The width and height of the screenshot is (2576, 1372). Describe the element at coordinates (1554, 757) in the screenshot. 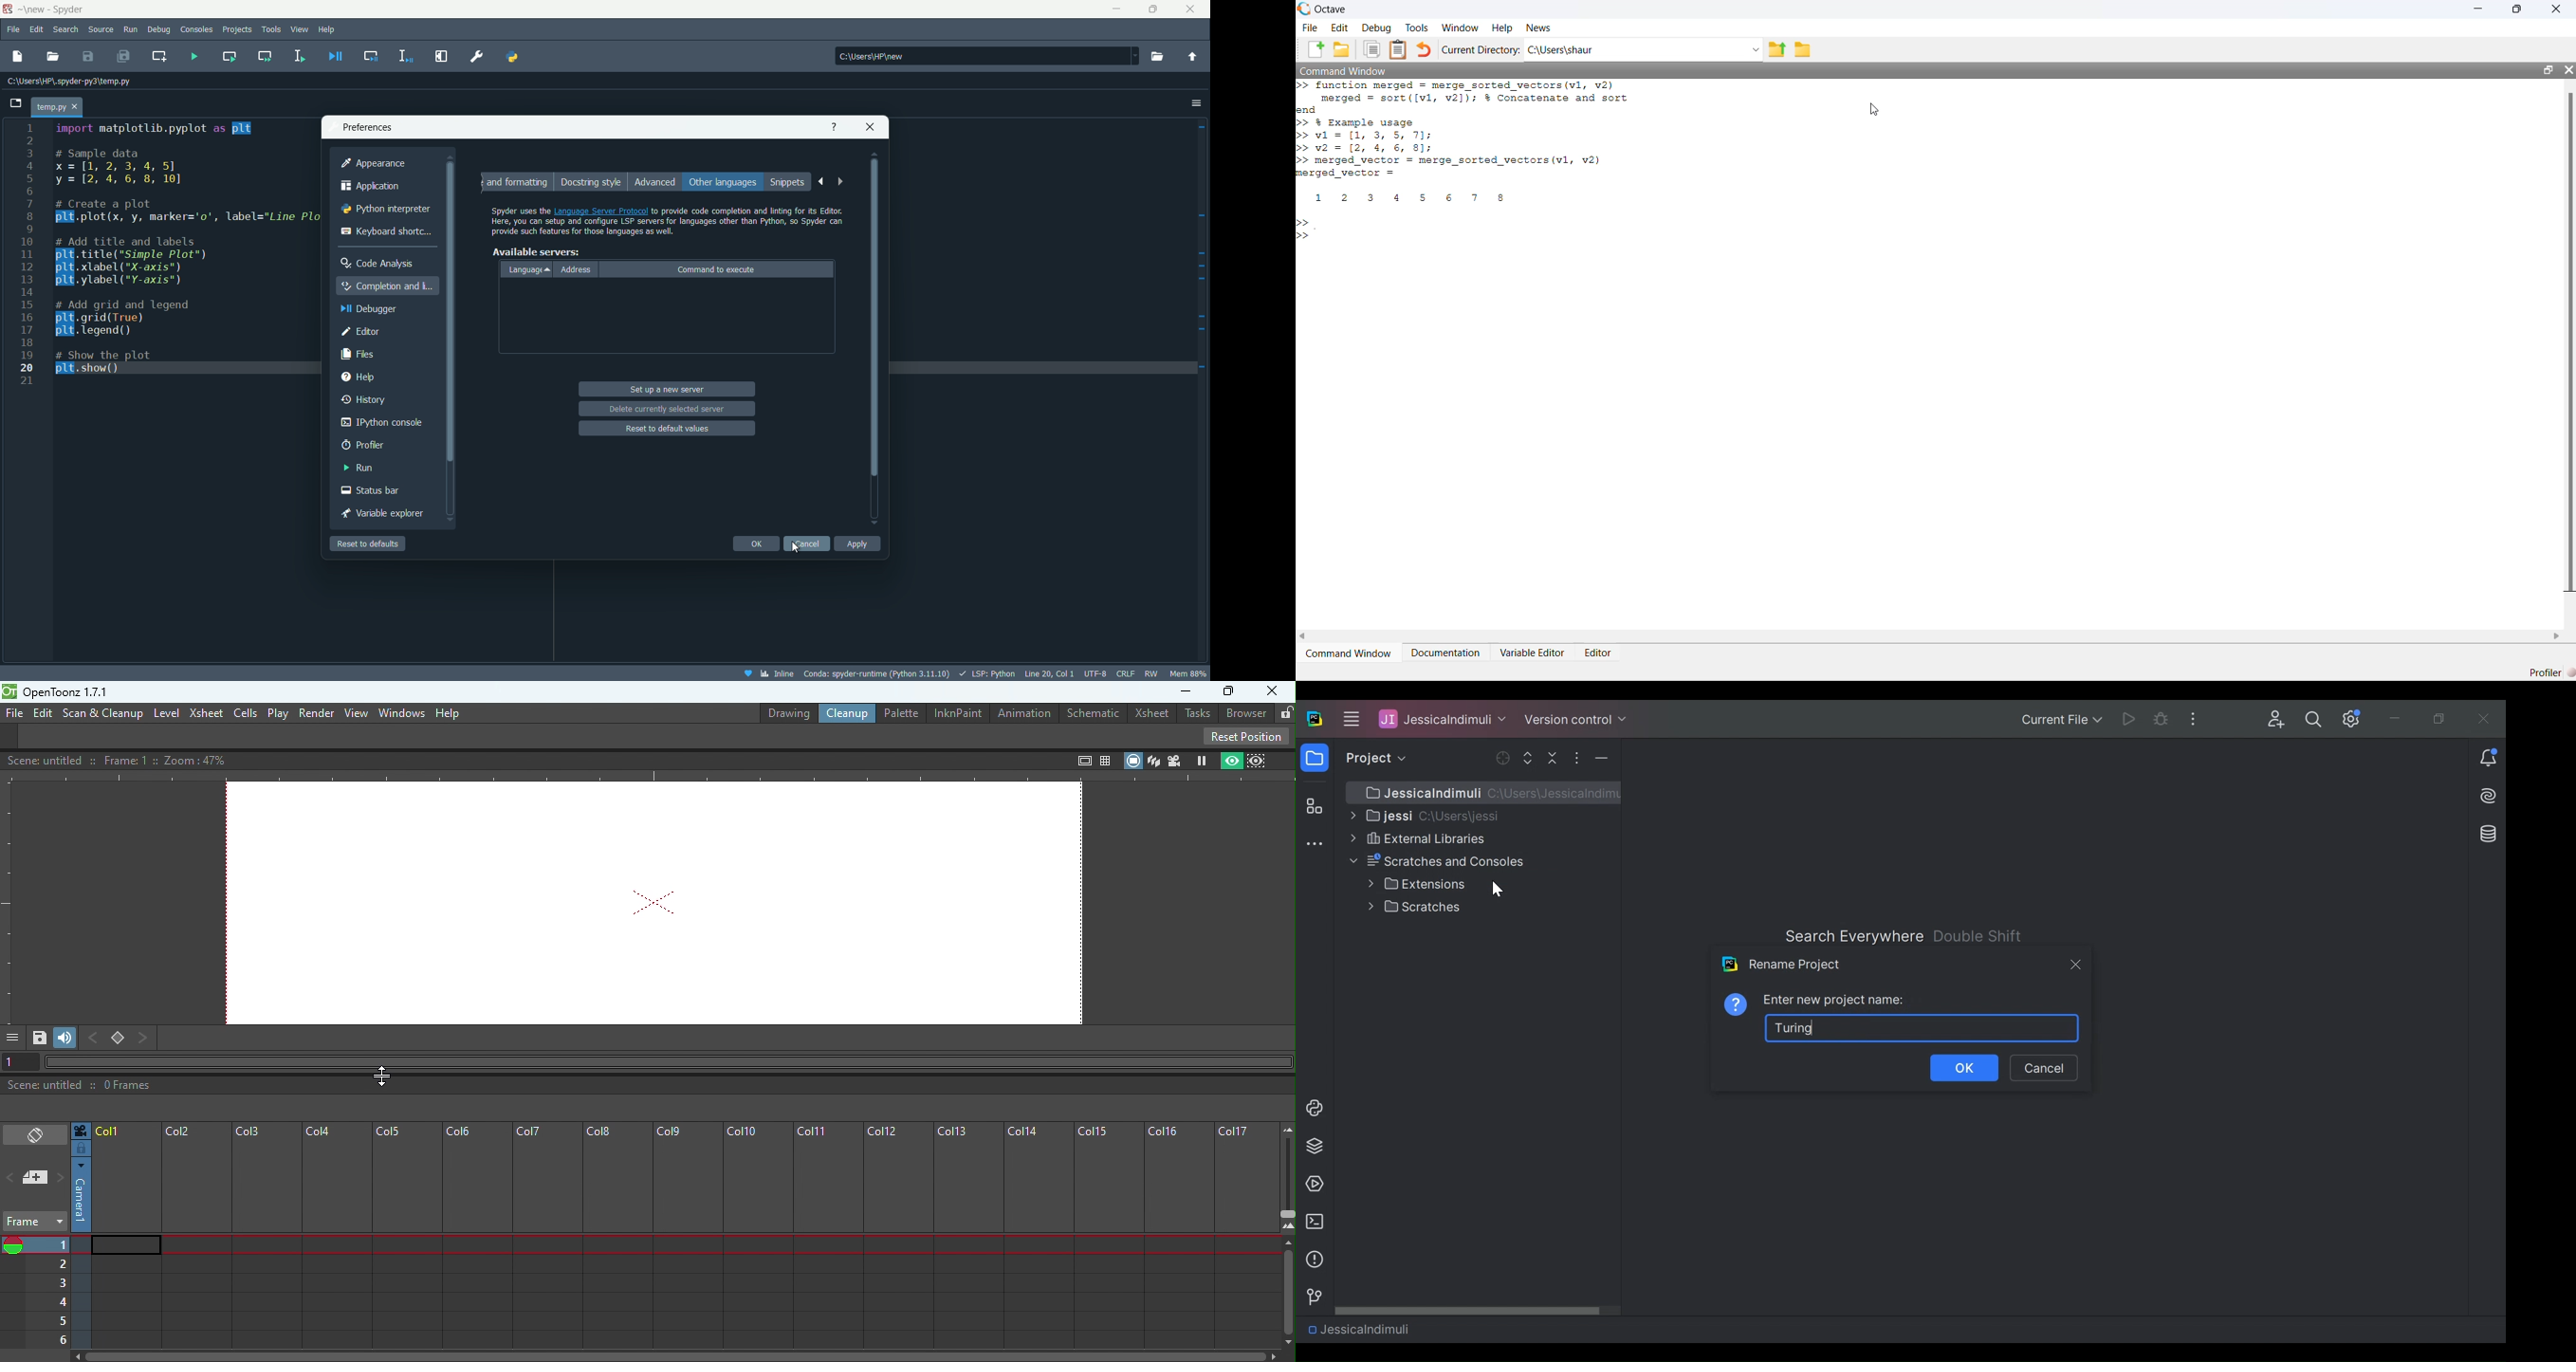

I see `Collapse All` at that location.